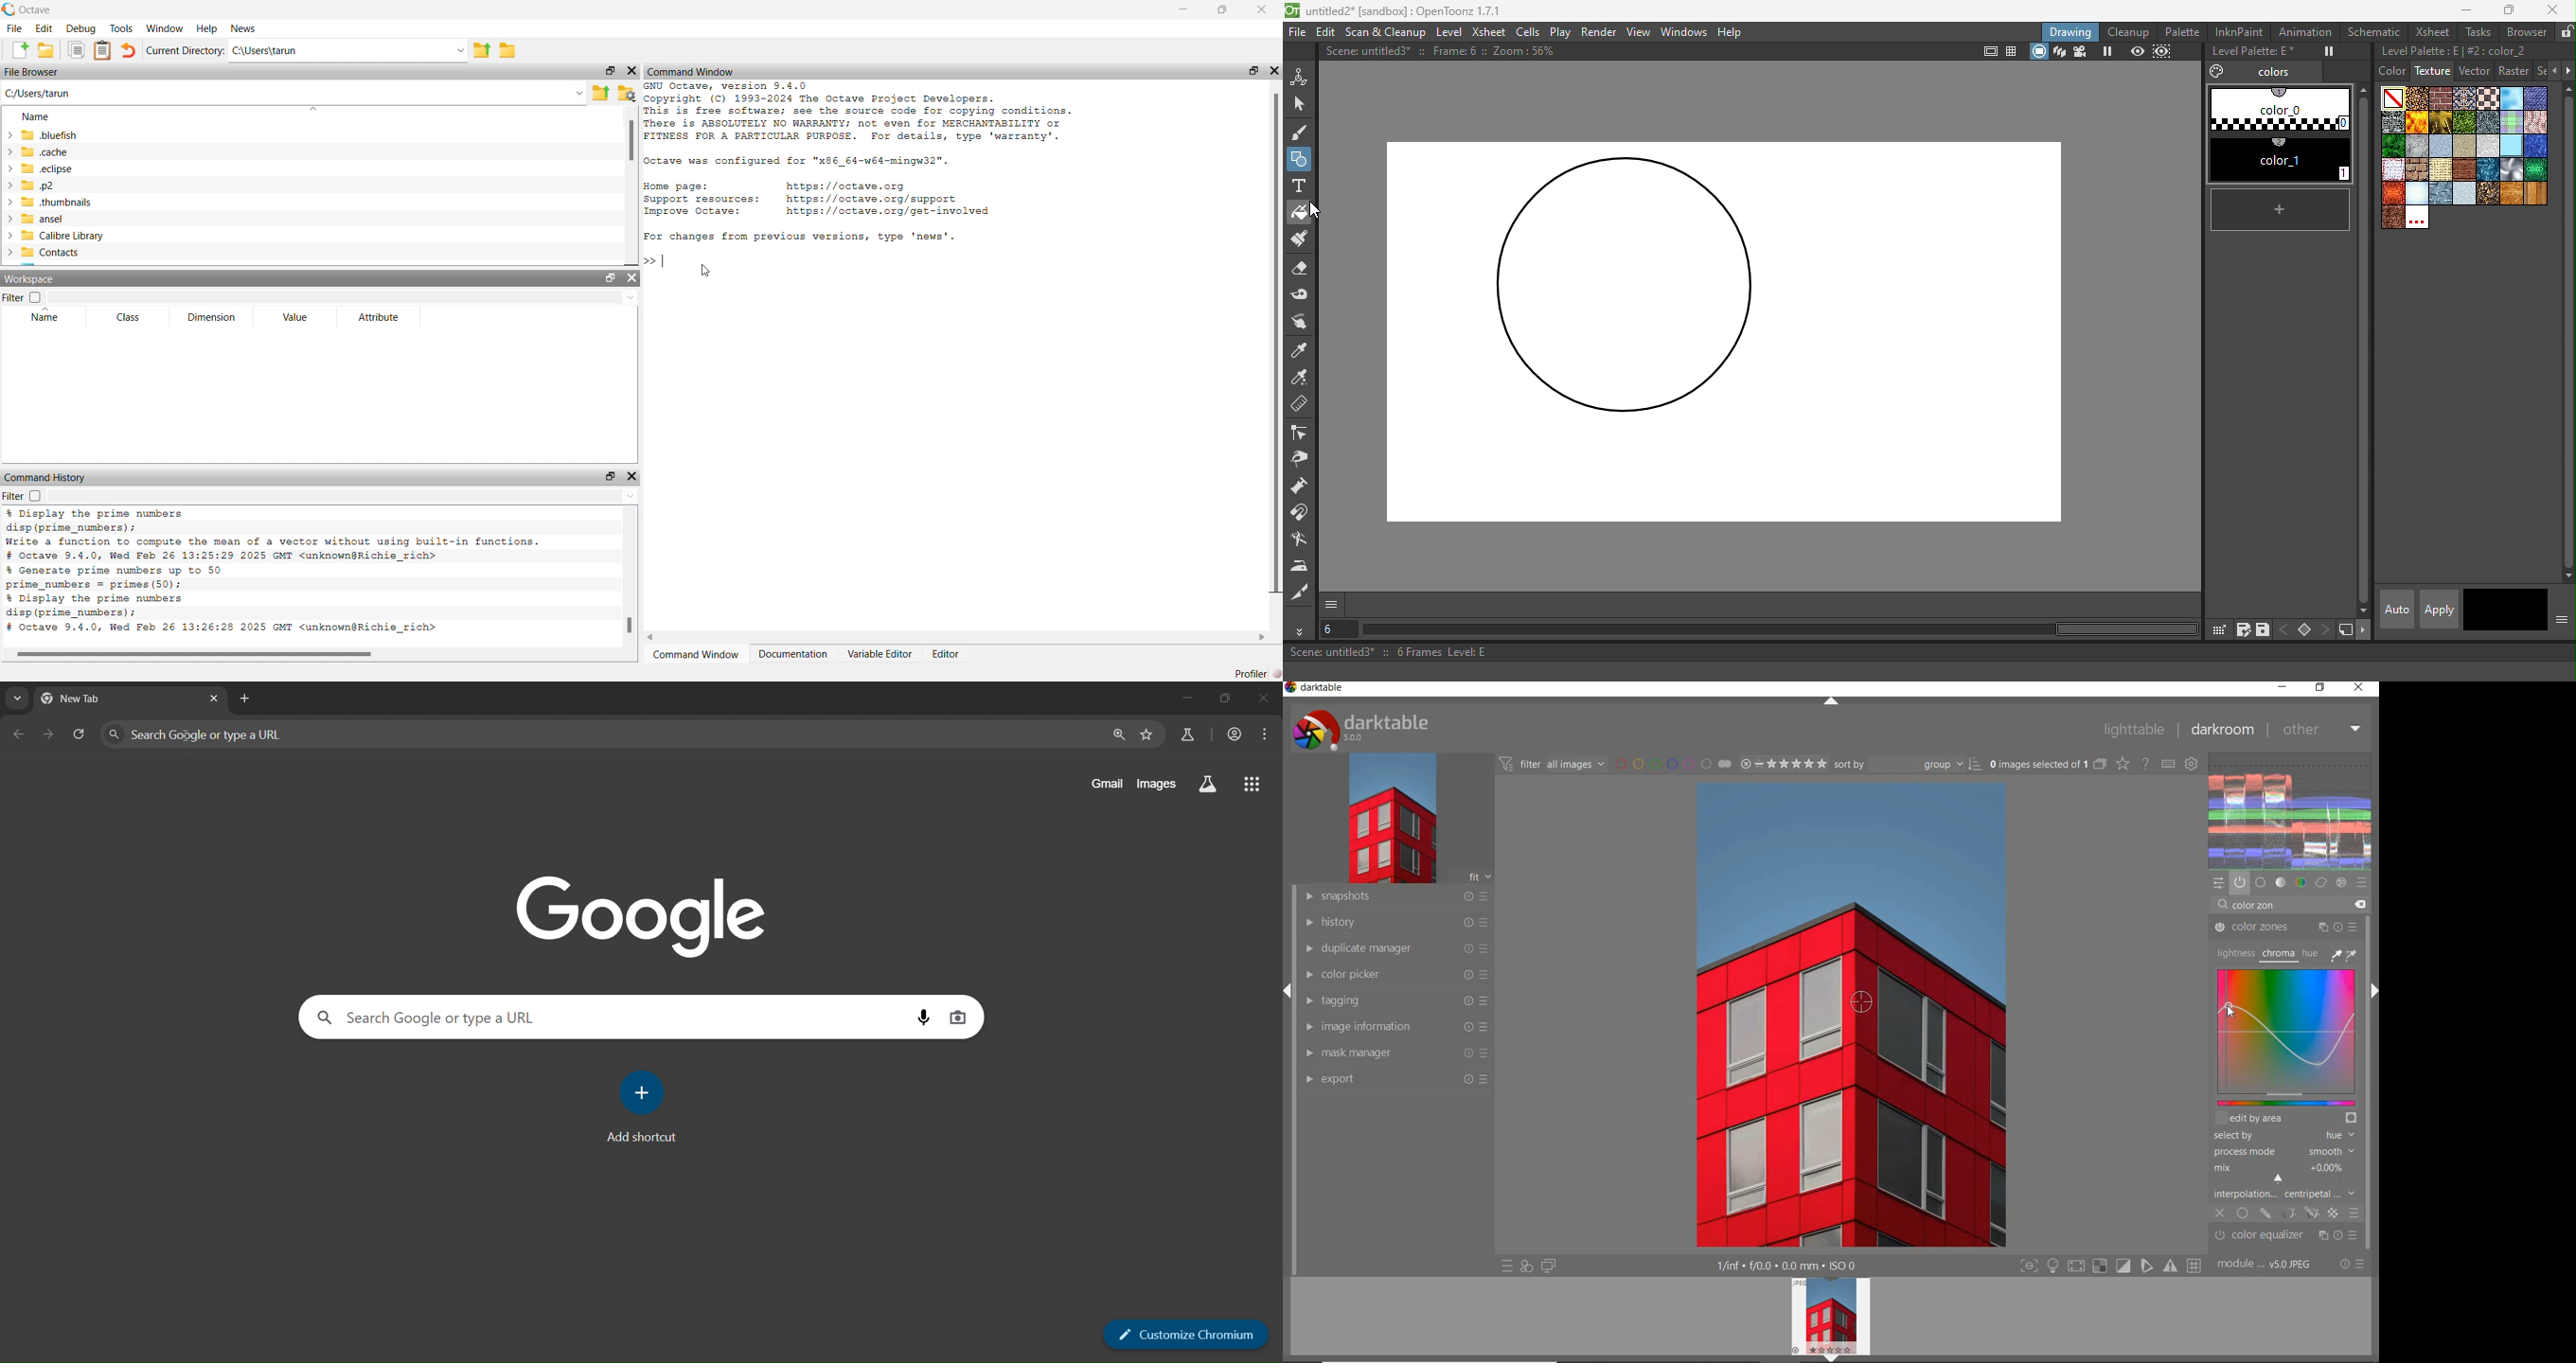 The height and width of the screenshot is (1372, 2576). Describe the element at coordinates (1861, 1002) in the screenshot. I see `COLOR PICKER TOOL POSITION` at that location.